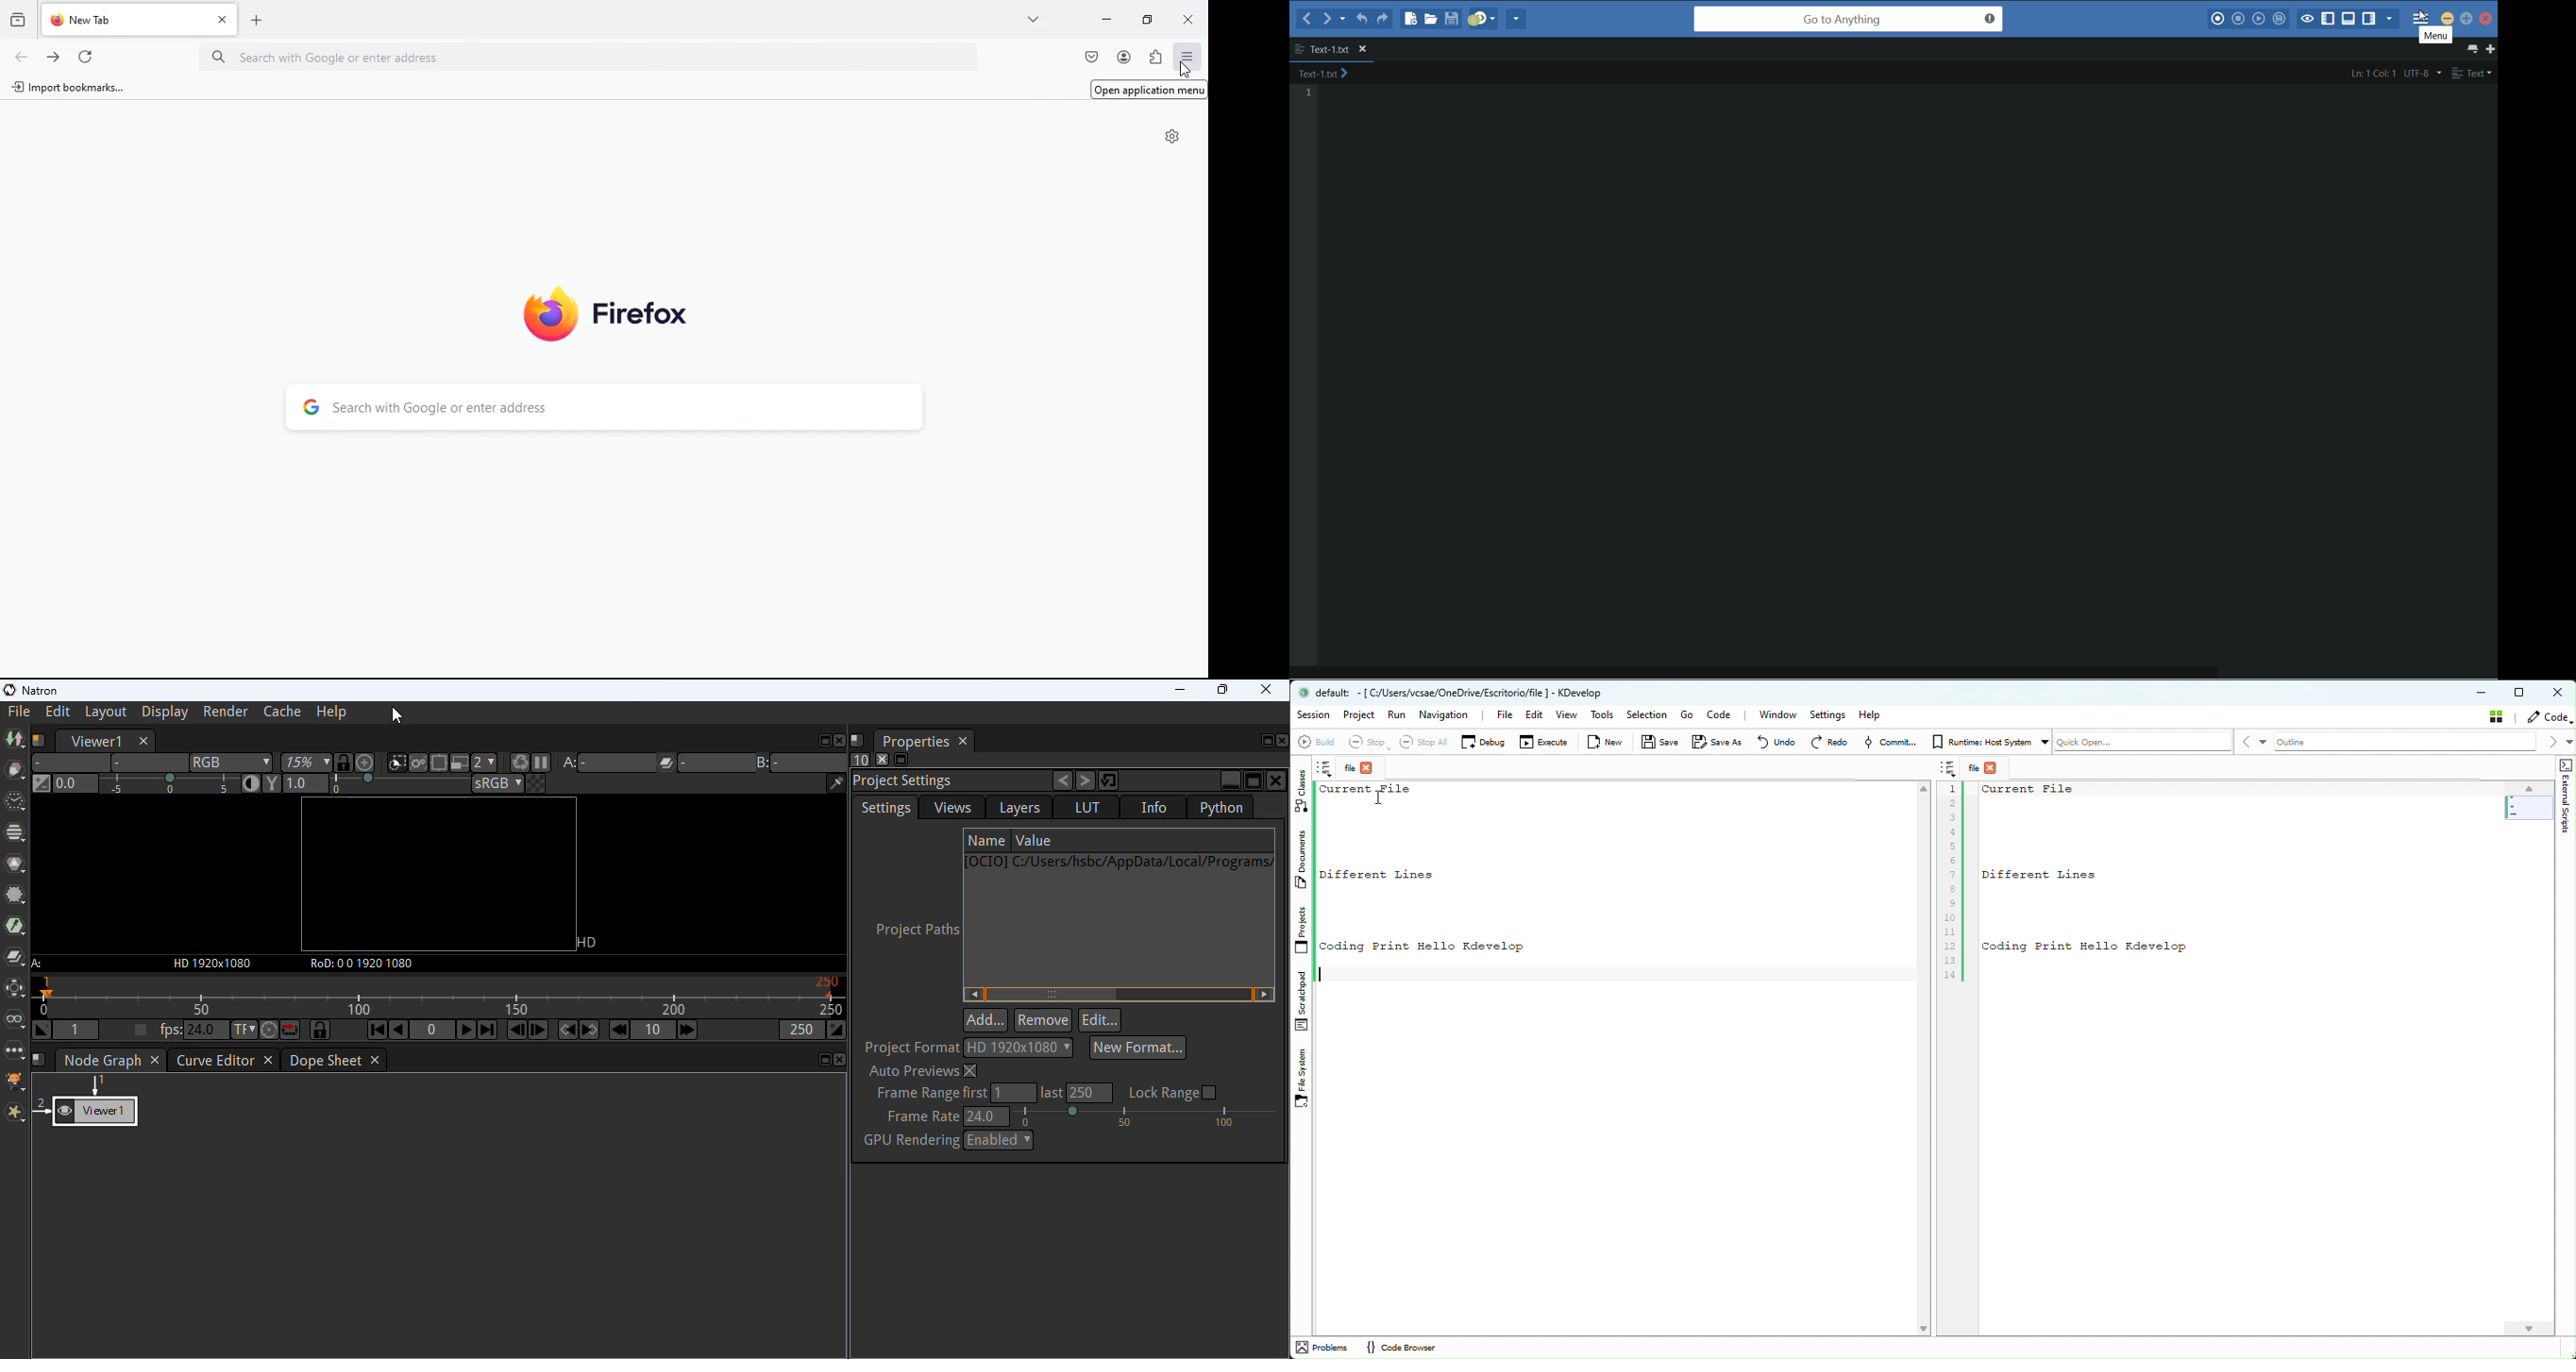  I want to click on Save, so click(1661, 742).